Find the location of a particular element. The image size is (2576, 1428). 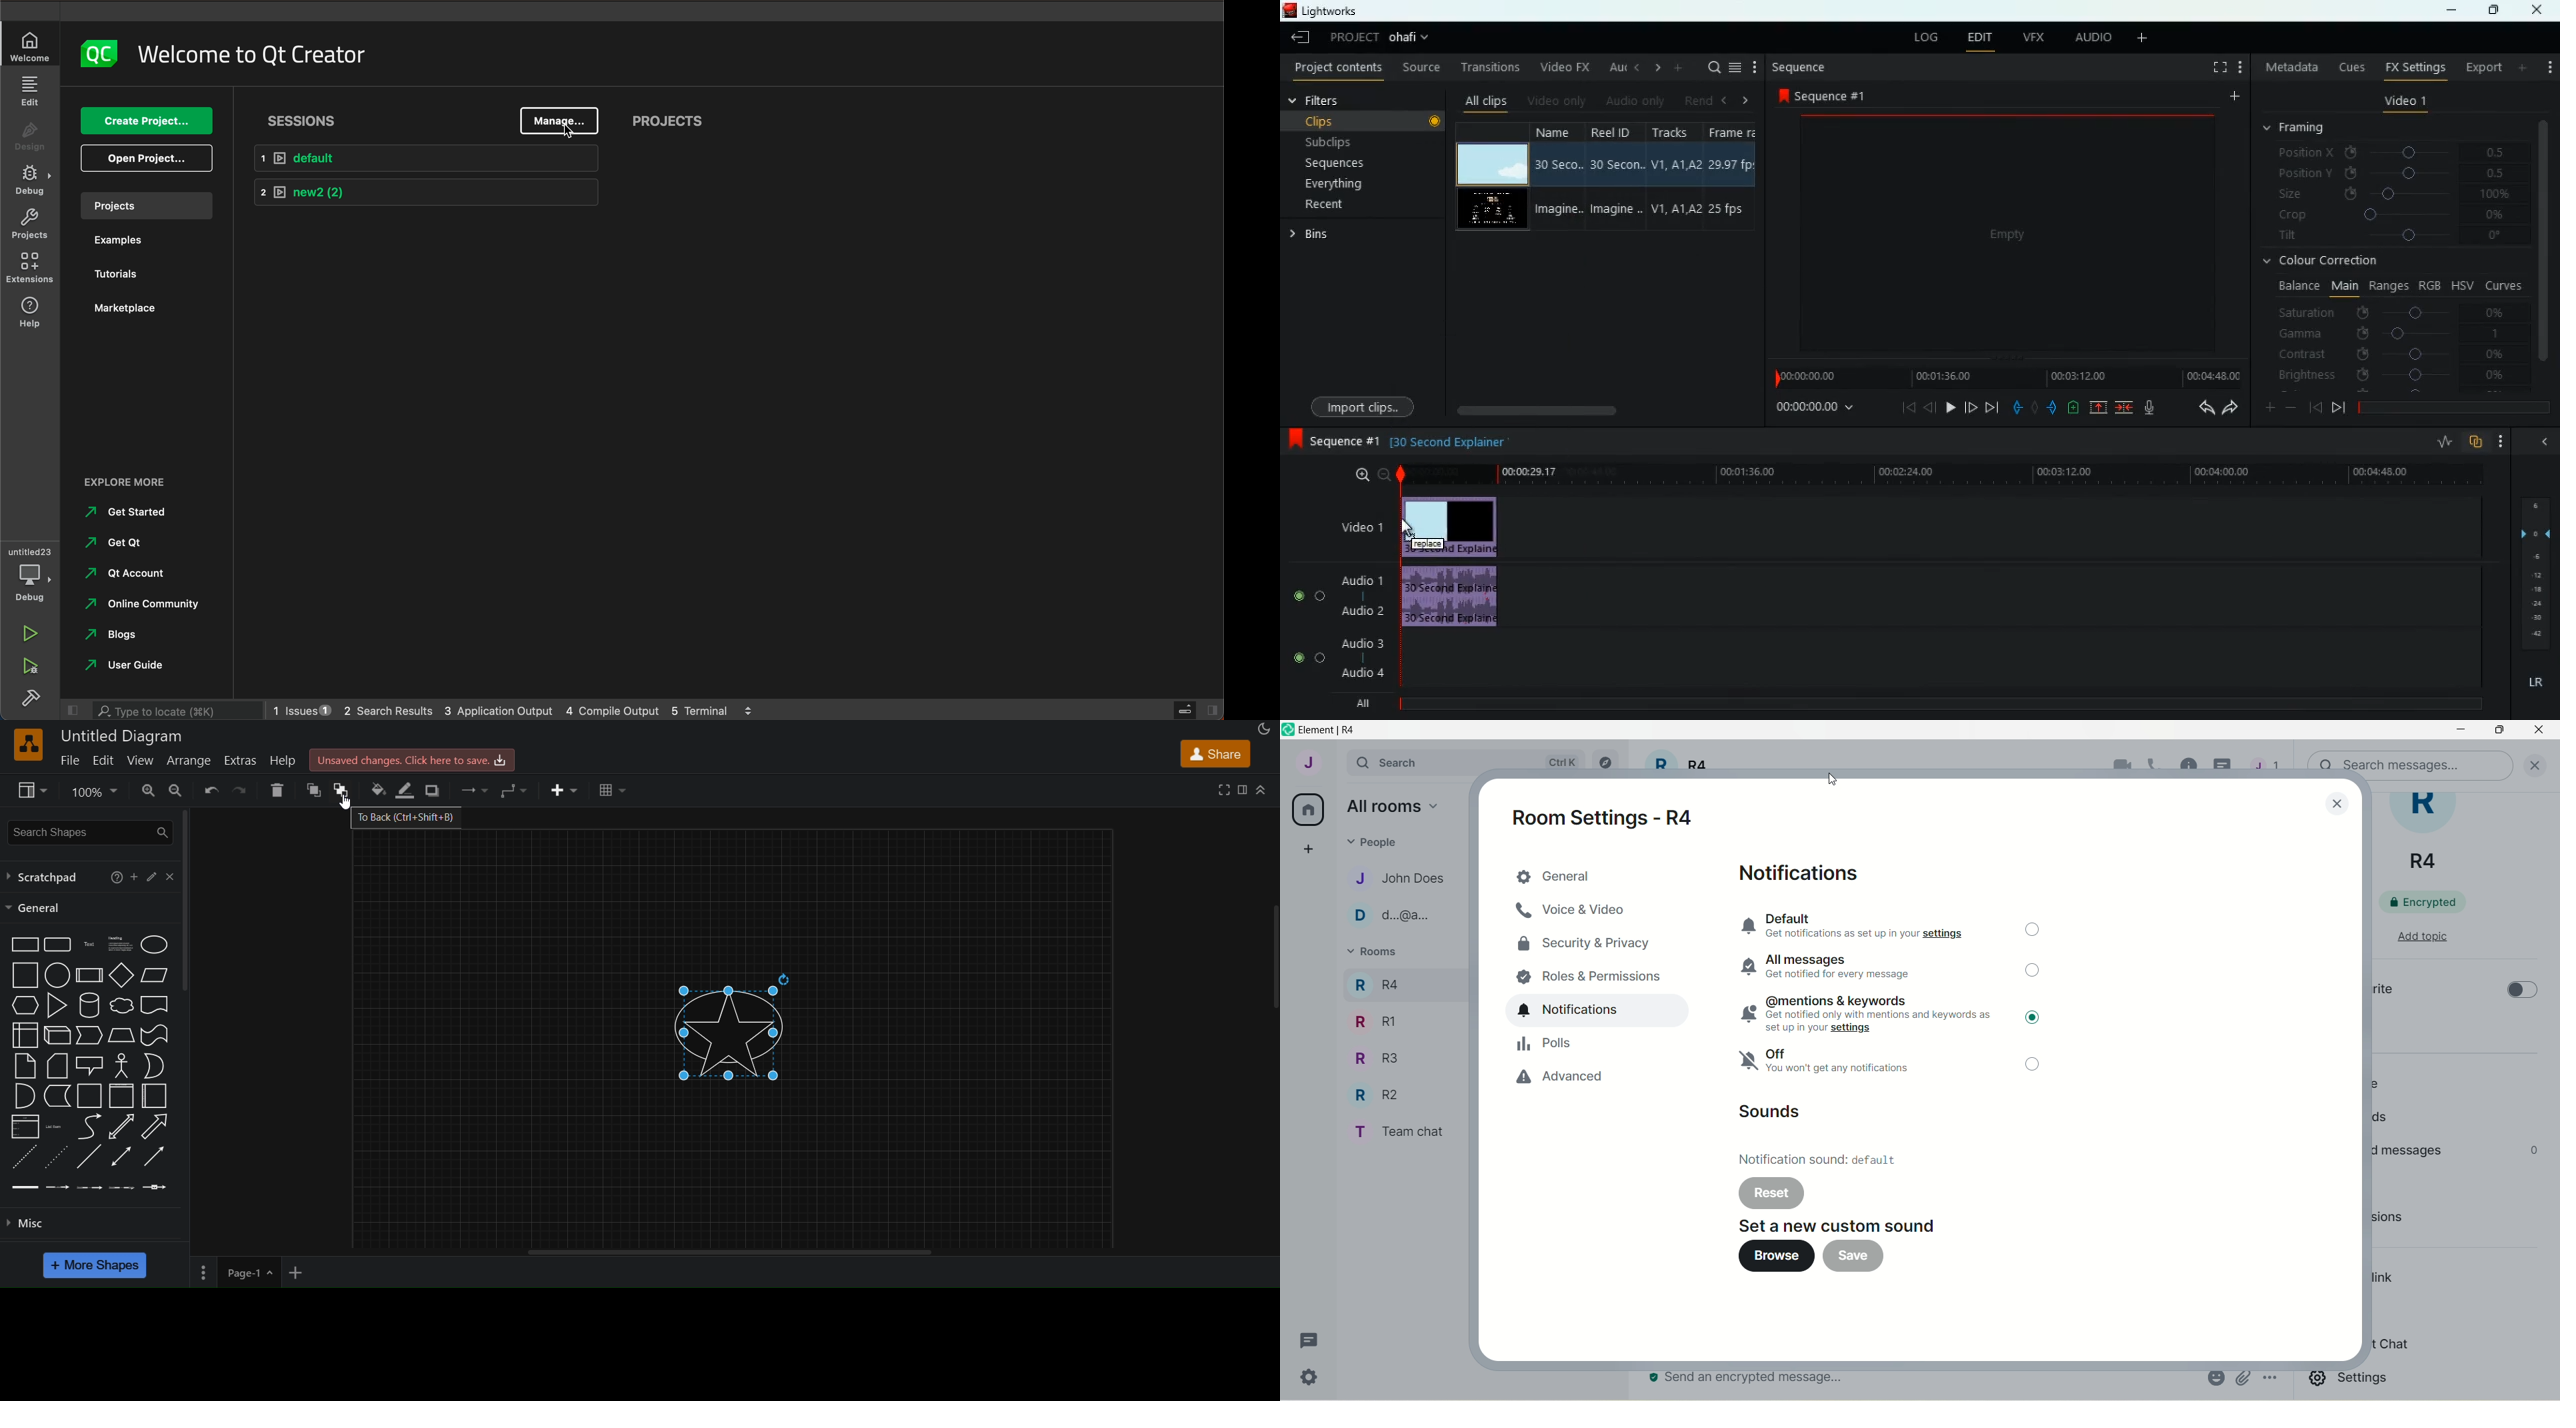

extensions is located at coordinates (2409, 1221).